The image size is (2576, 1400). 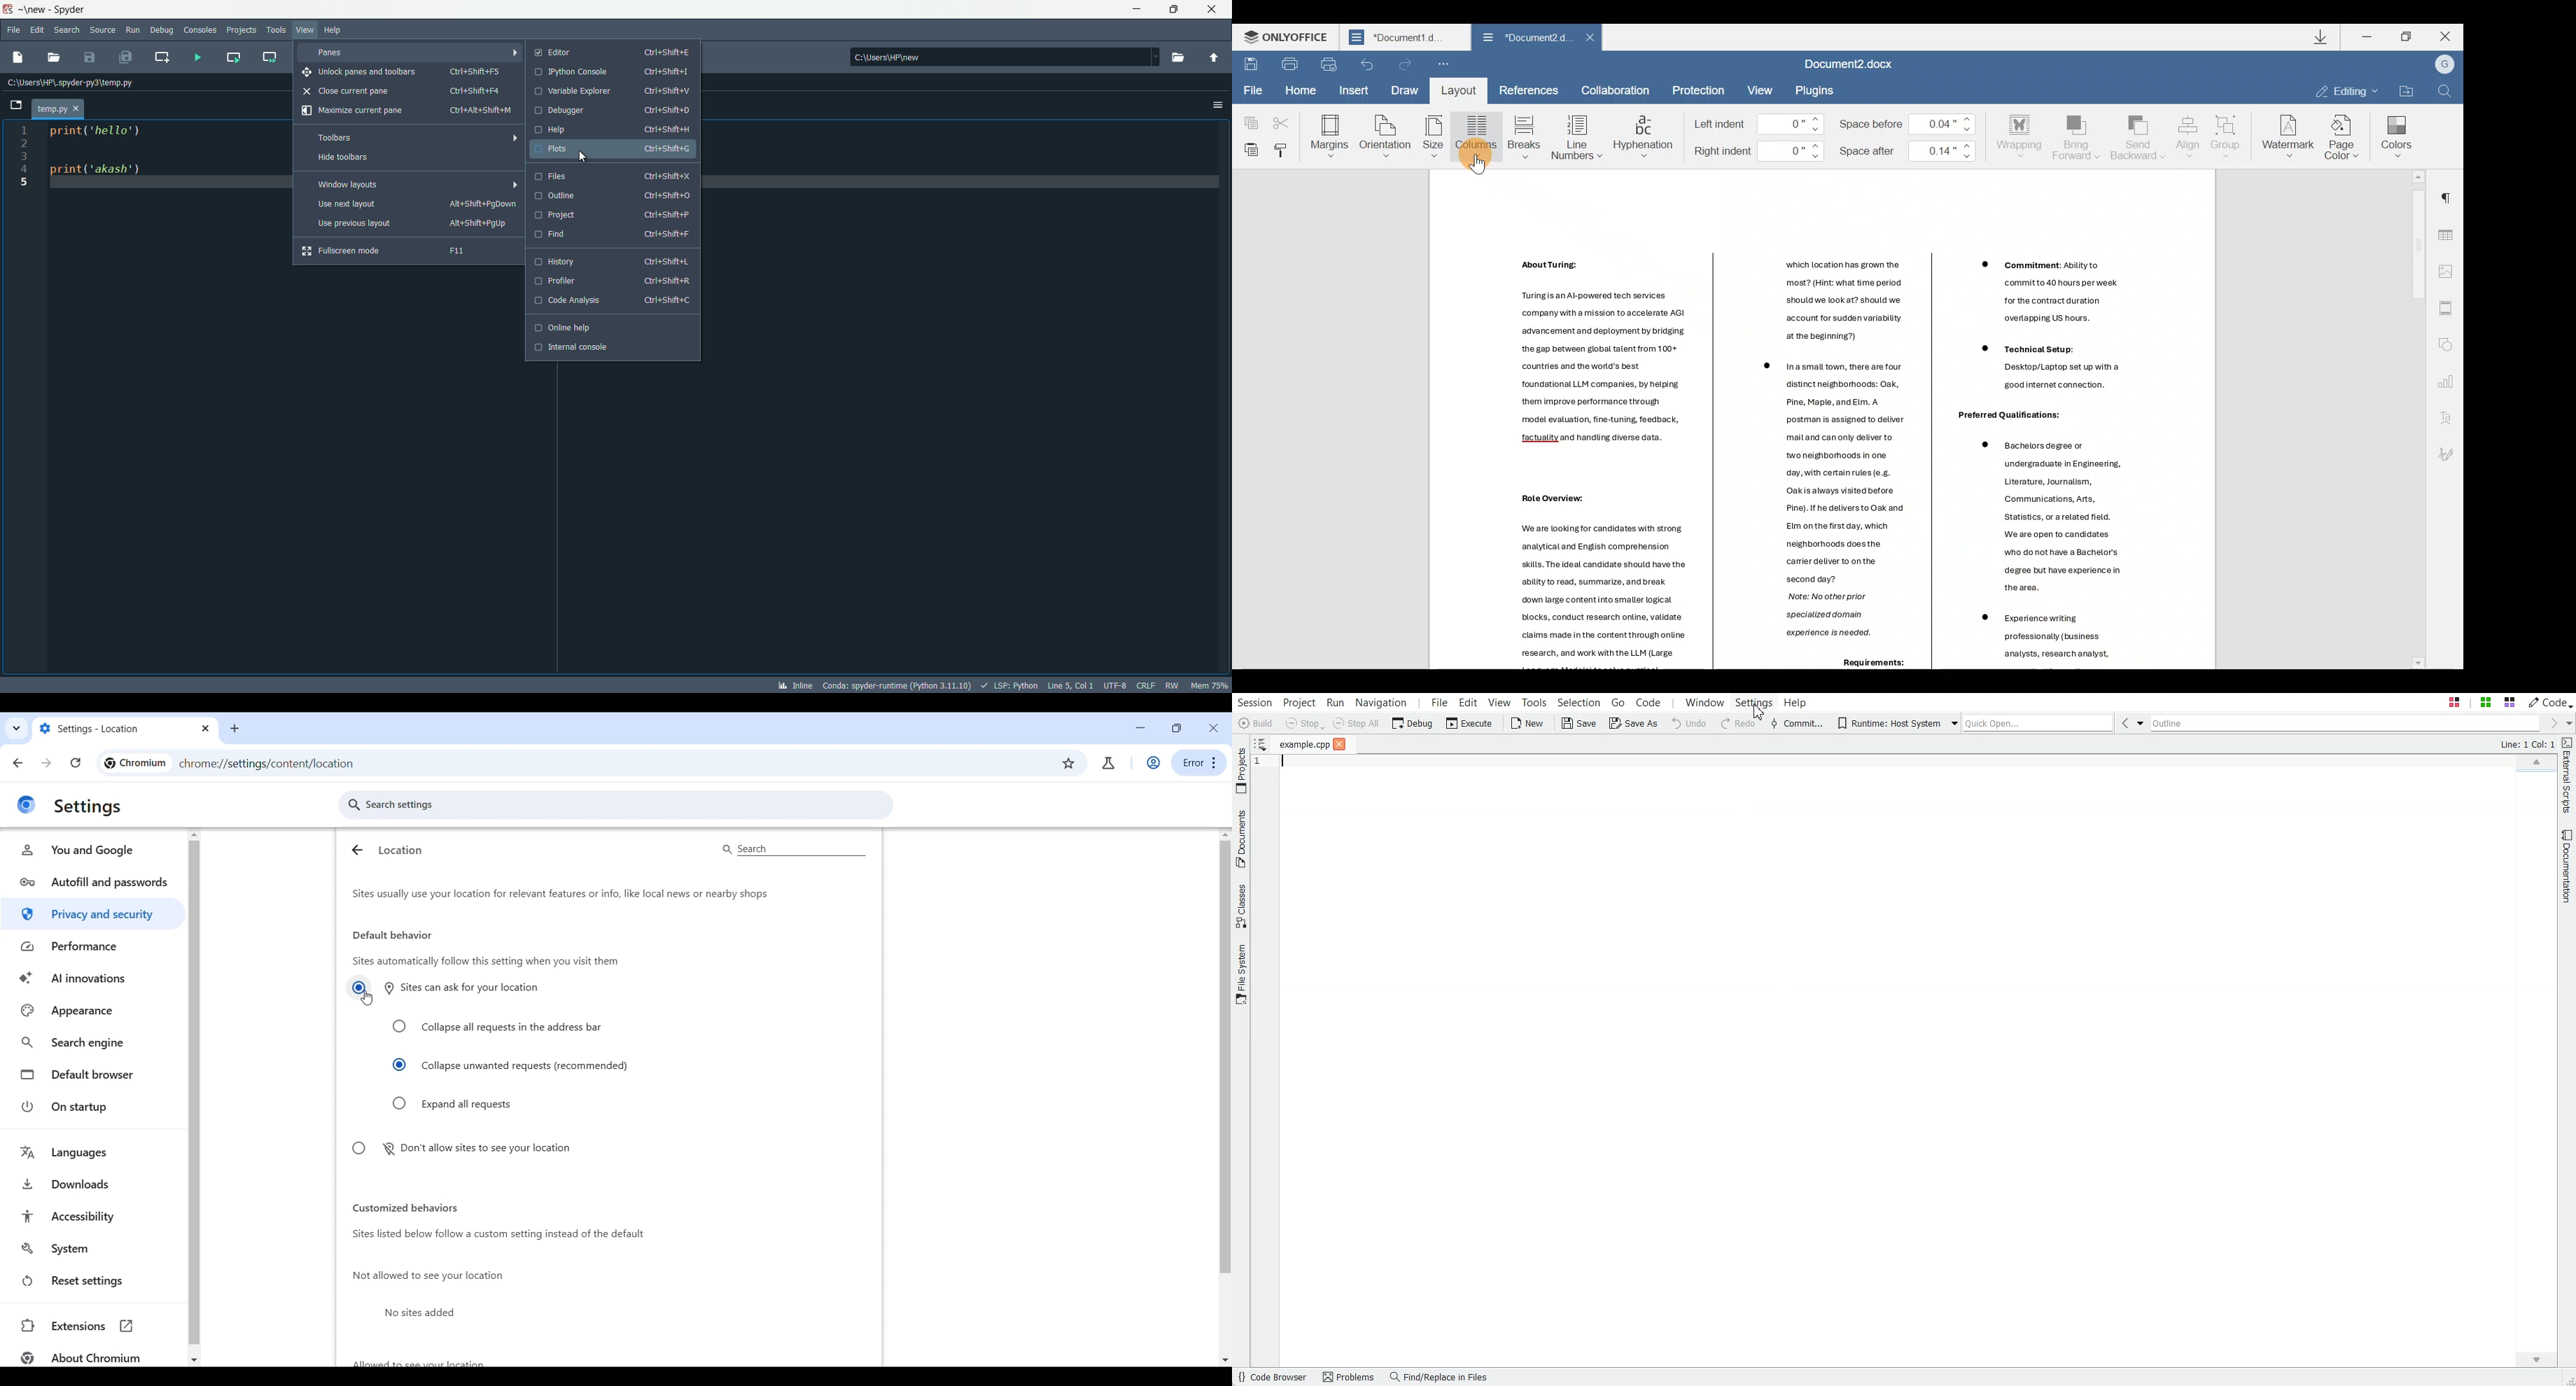 What do you see at coordinates (413, 224) in the screenshot?
I see `use previous layout` at bounding box center [413, 224].